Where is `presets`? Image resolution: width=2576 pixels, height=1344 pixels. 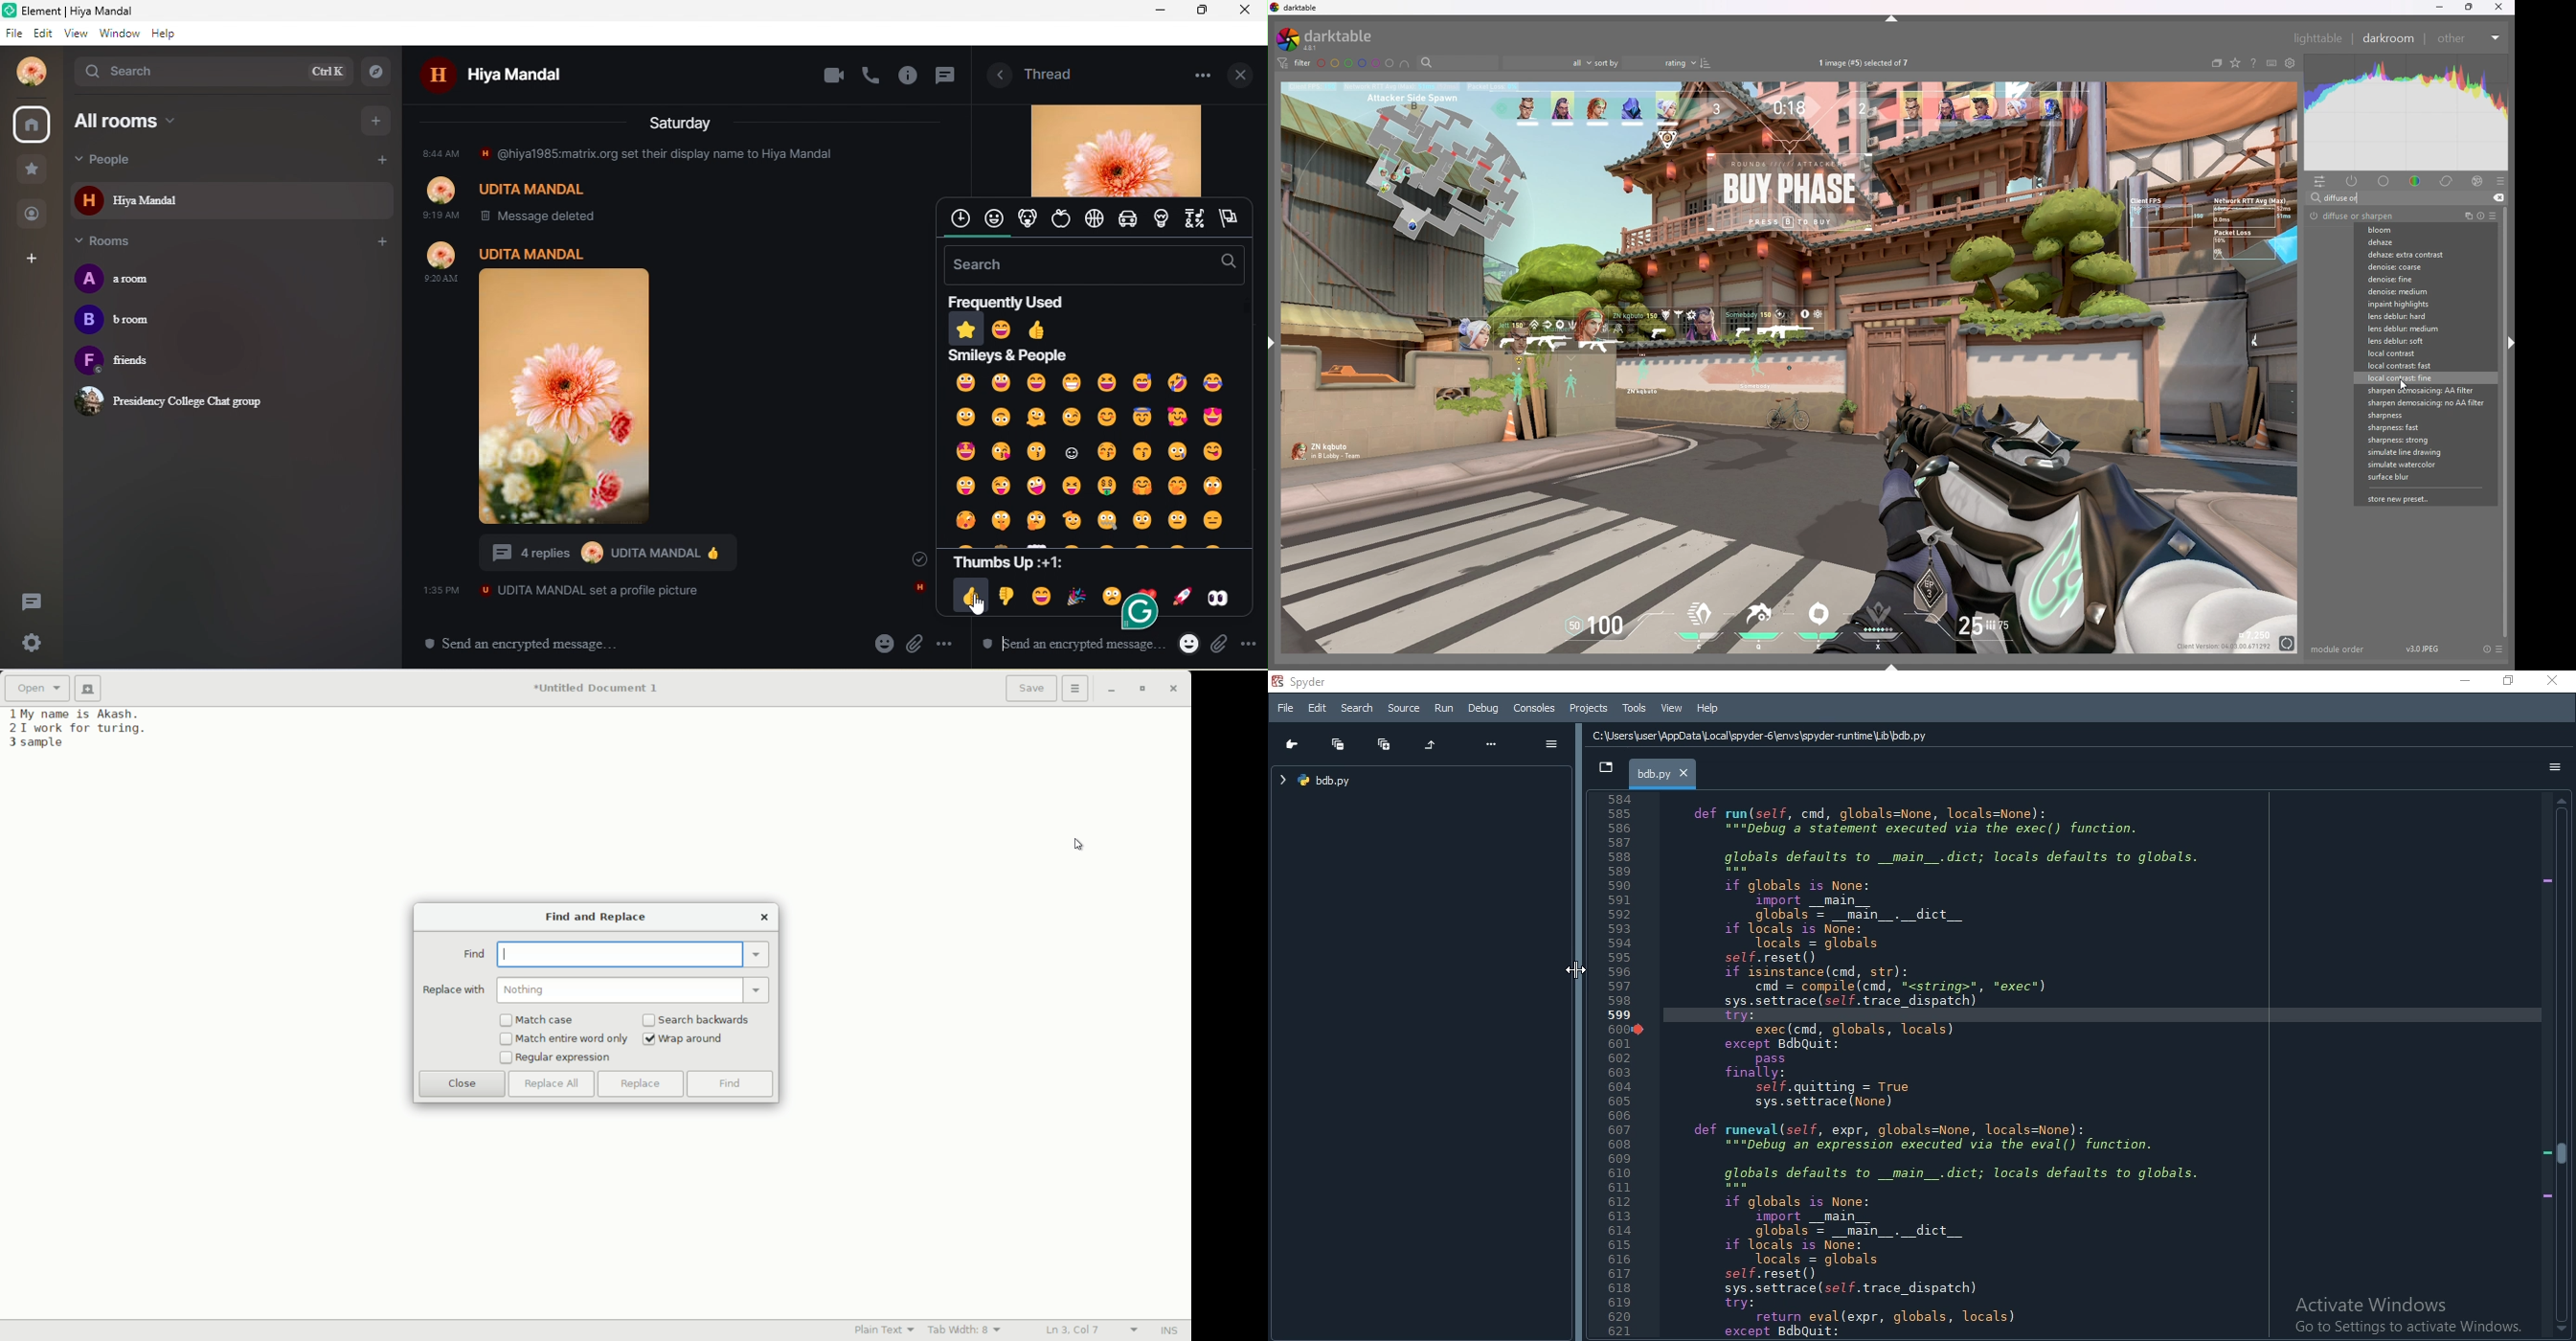 presets is located at coordinates (2499, 649).